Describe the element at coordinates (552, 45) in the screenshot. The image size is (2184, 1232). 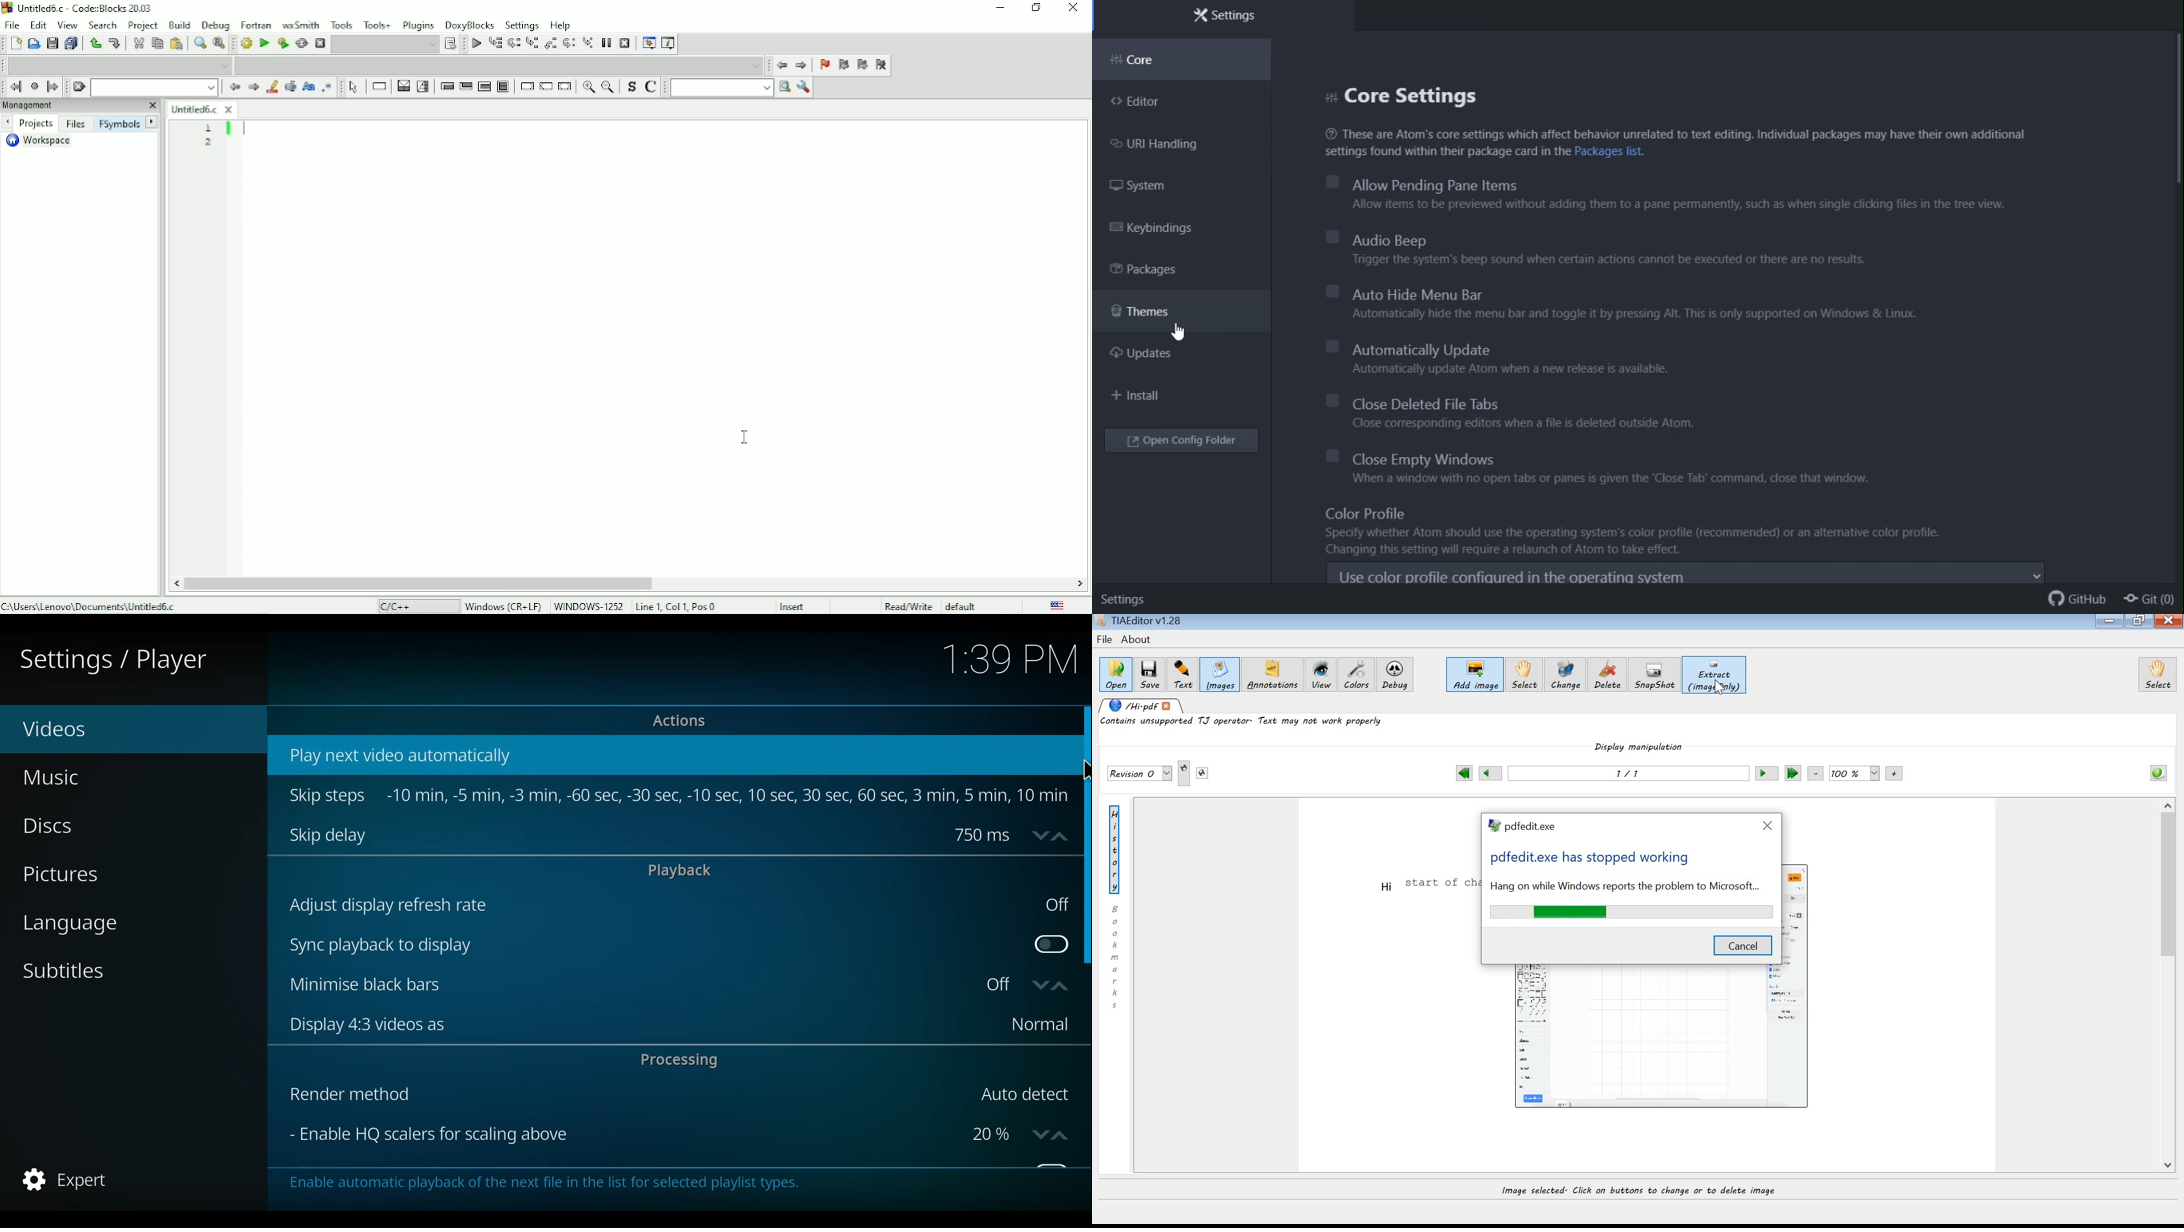
I see `Step out` at that location.